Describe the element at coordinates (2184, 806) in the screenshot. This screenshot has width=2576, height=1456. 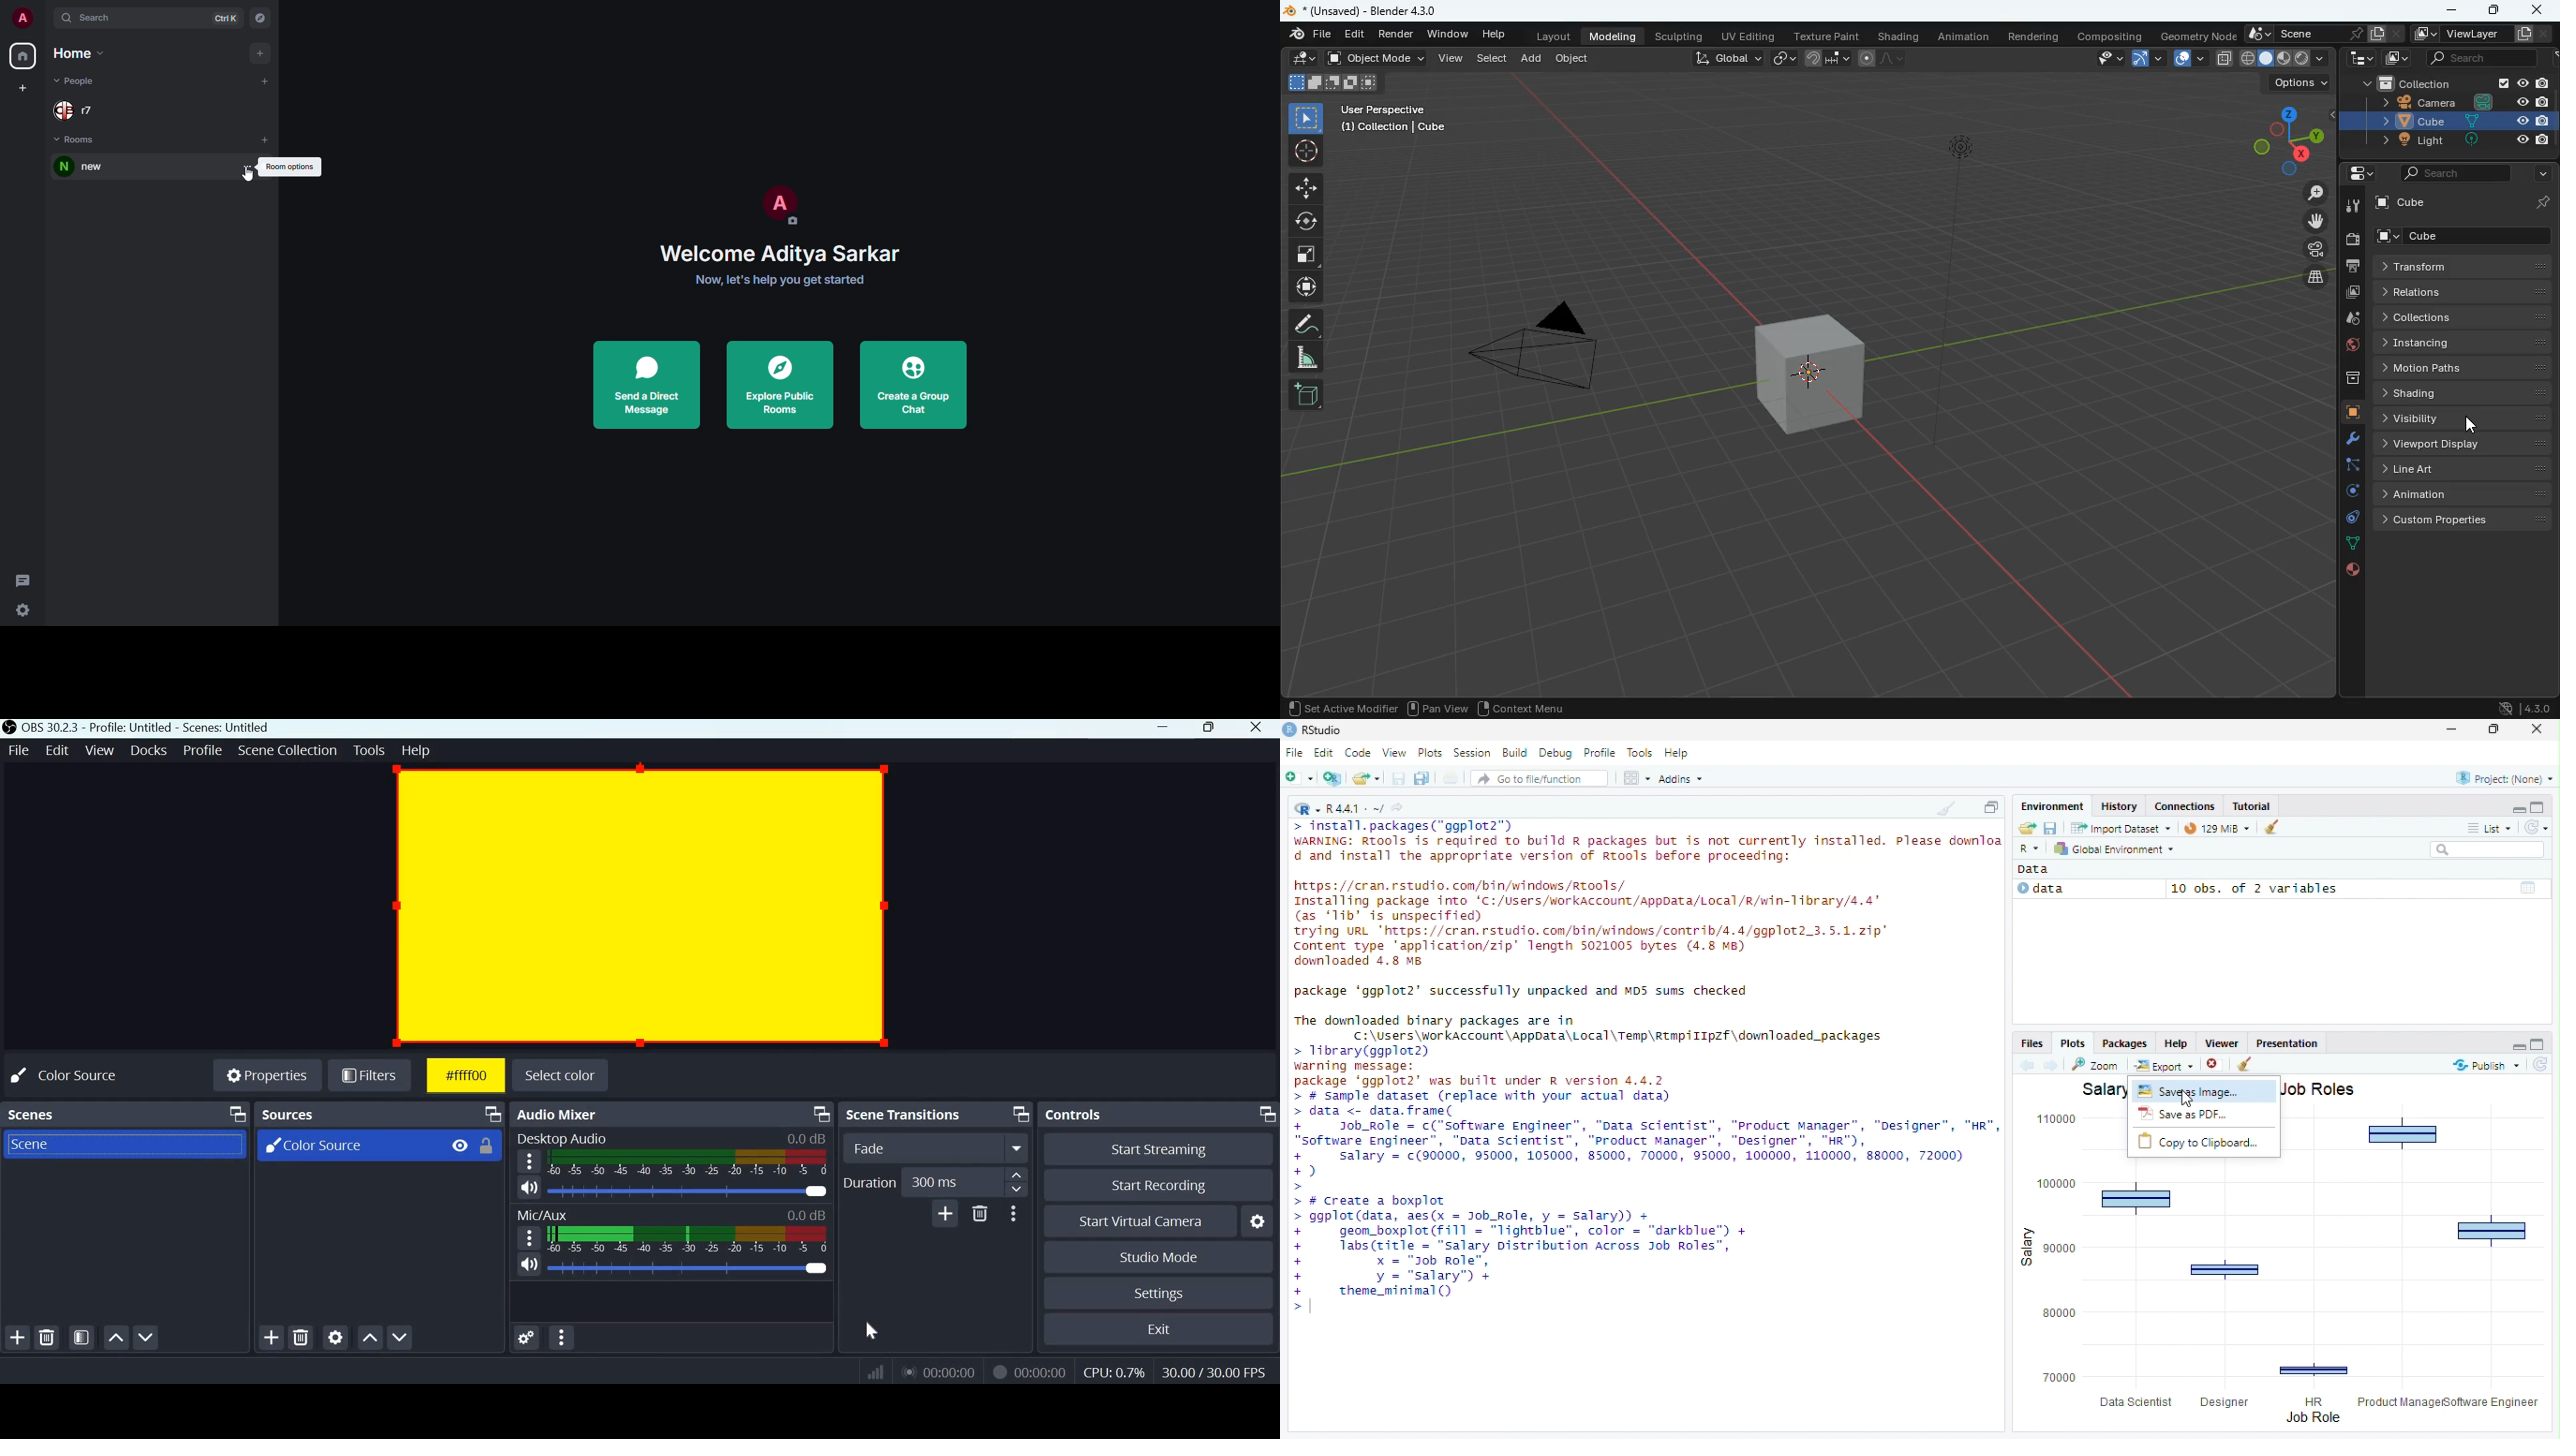
I see `Connections` at that location.